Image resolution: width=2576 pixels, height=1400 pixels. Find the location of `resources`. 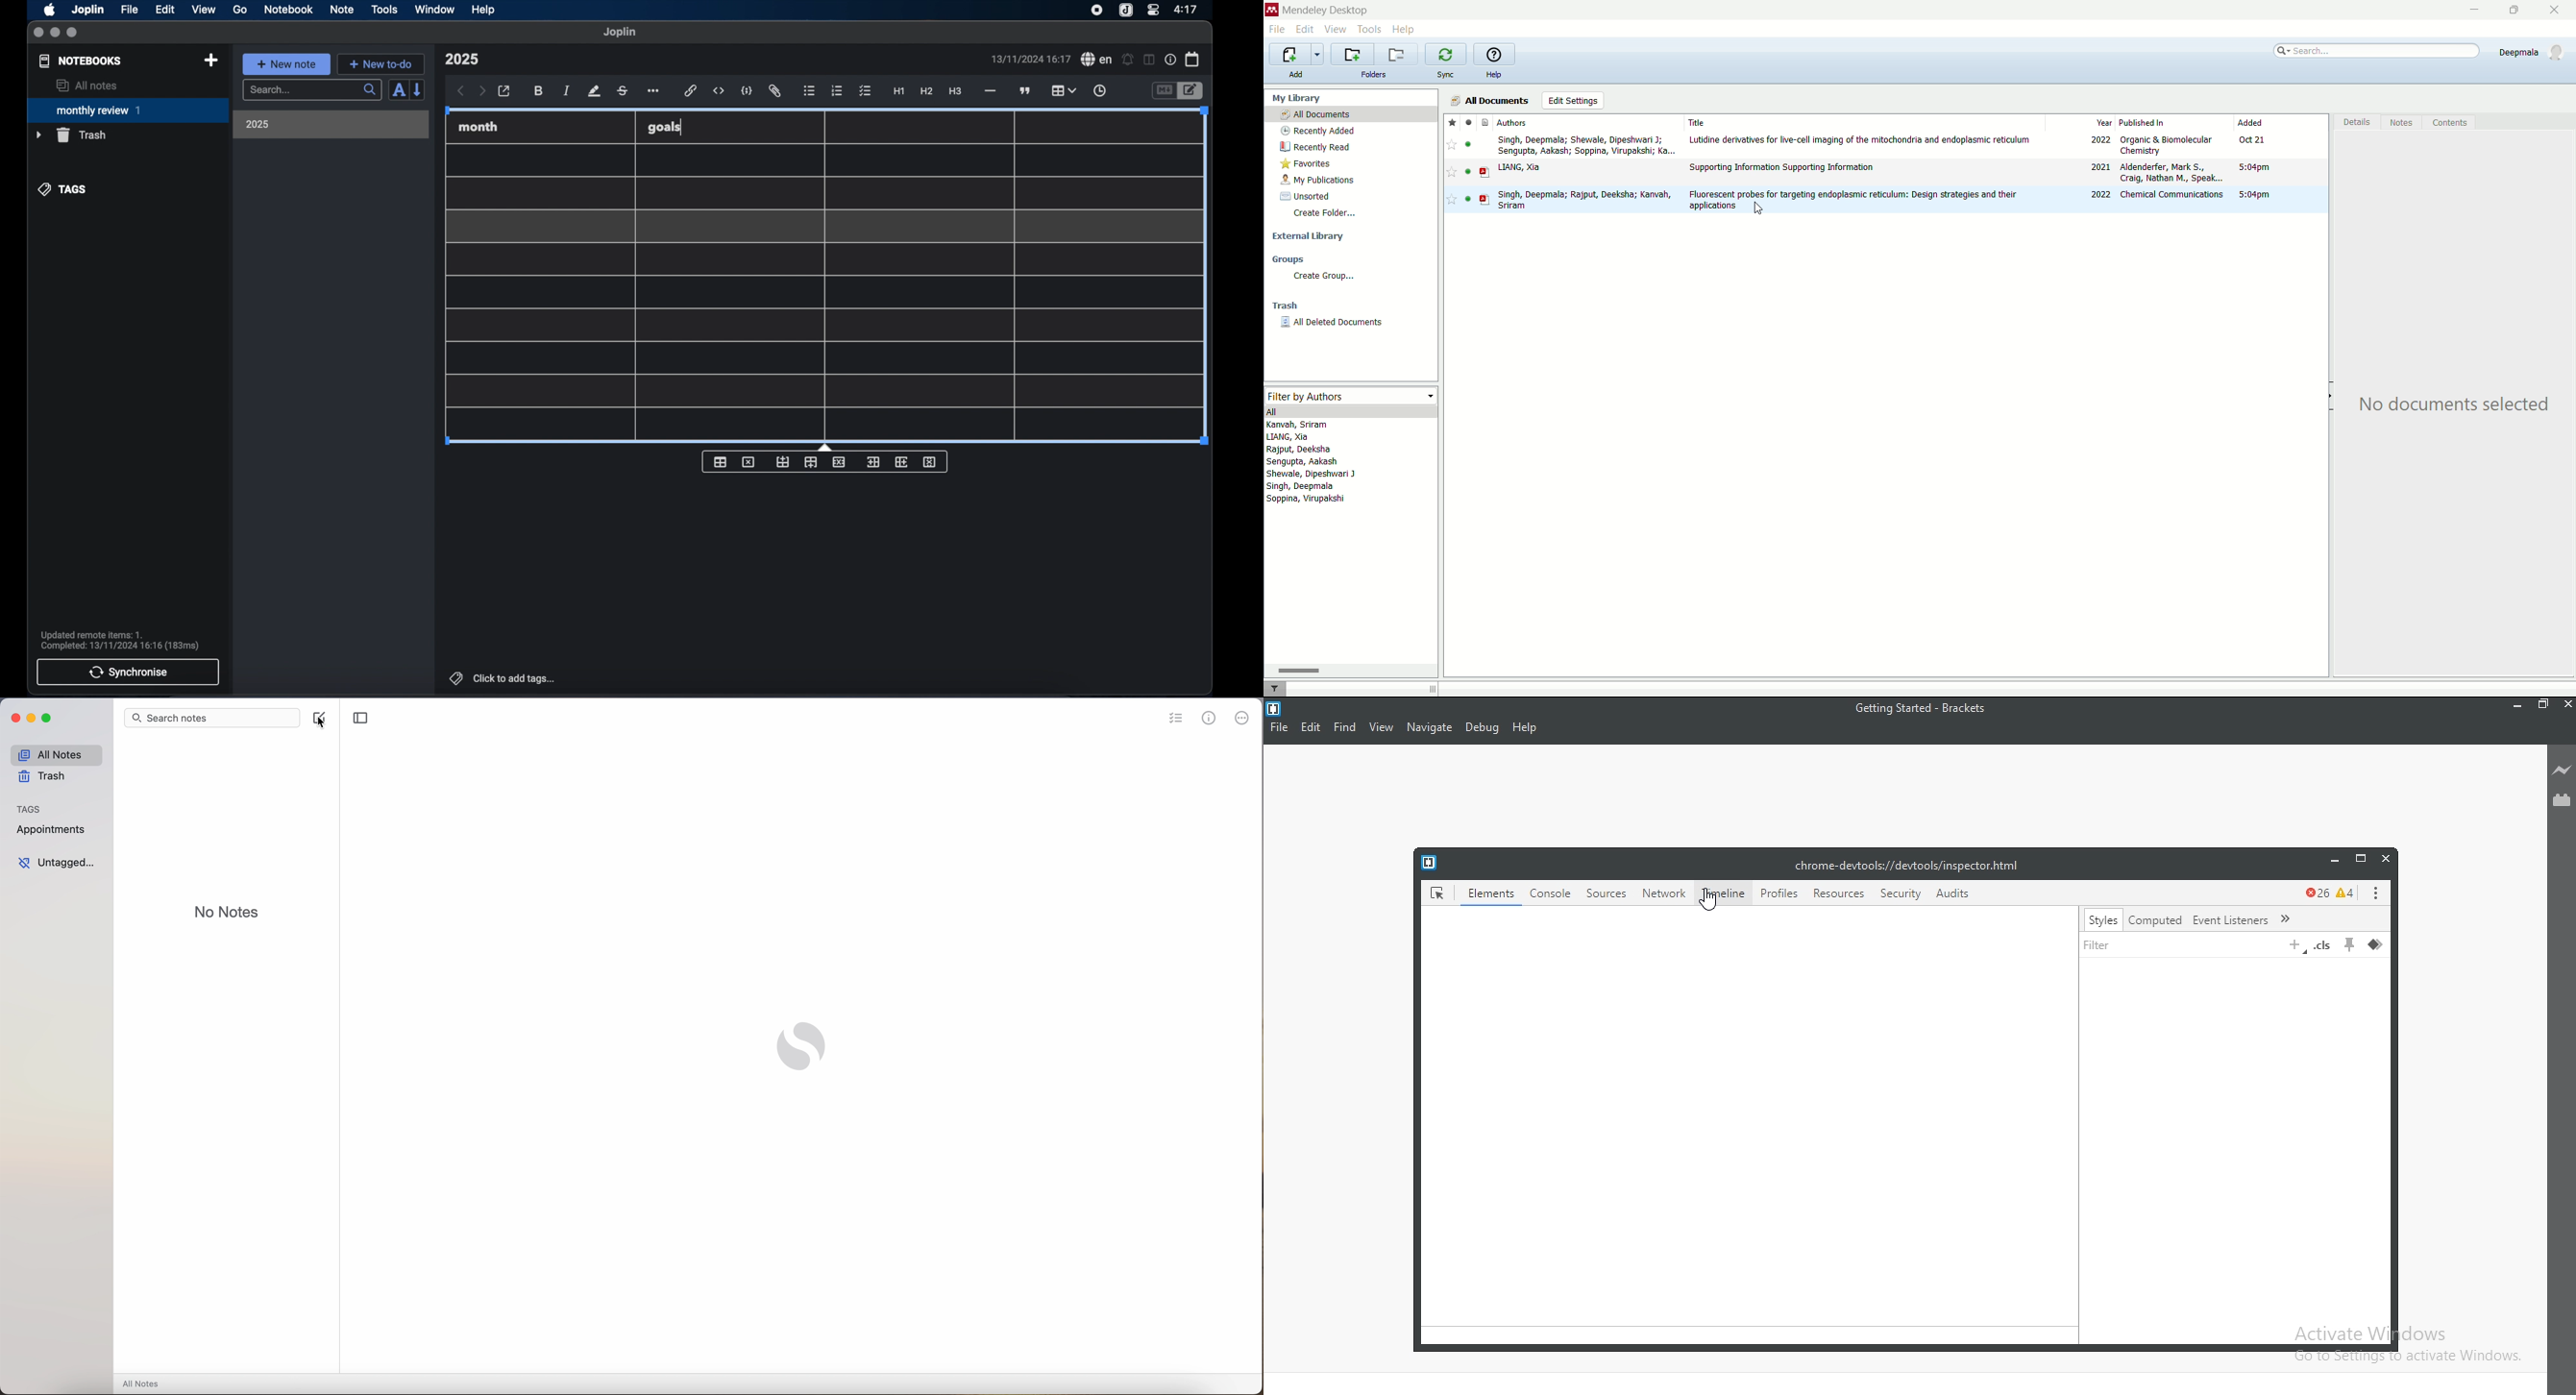

resources is located at coordinates (1838, 893).